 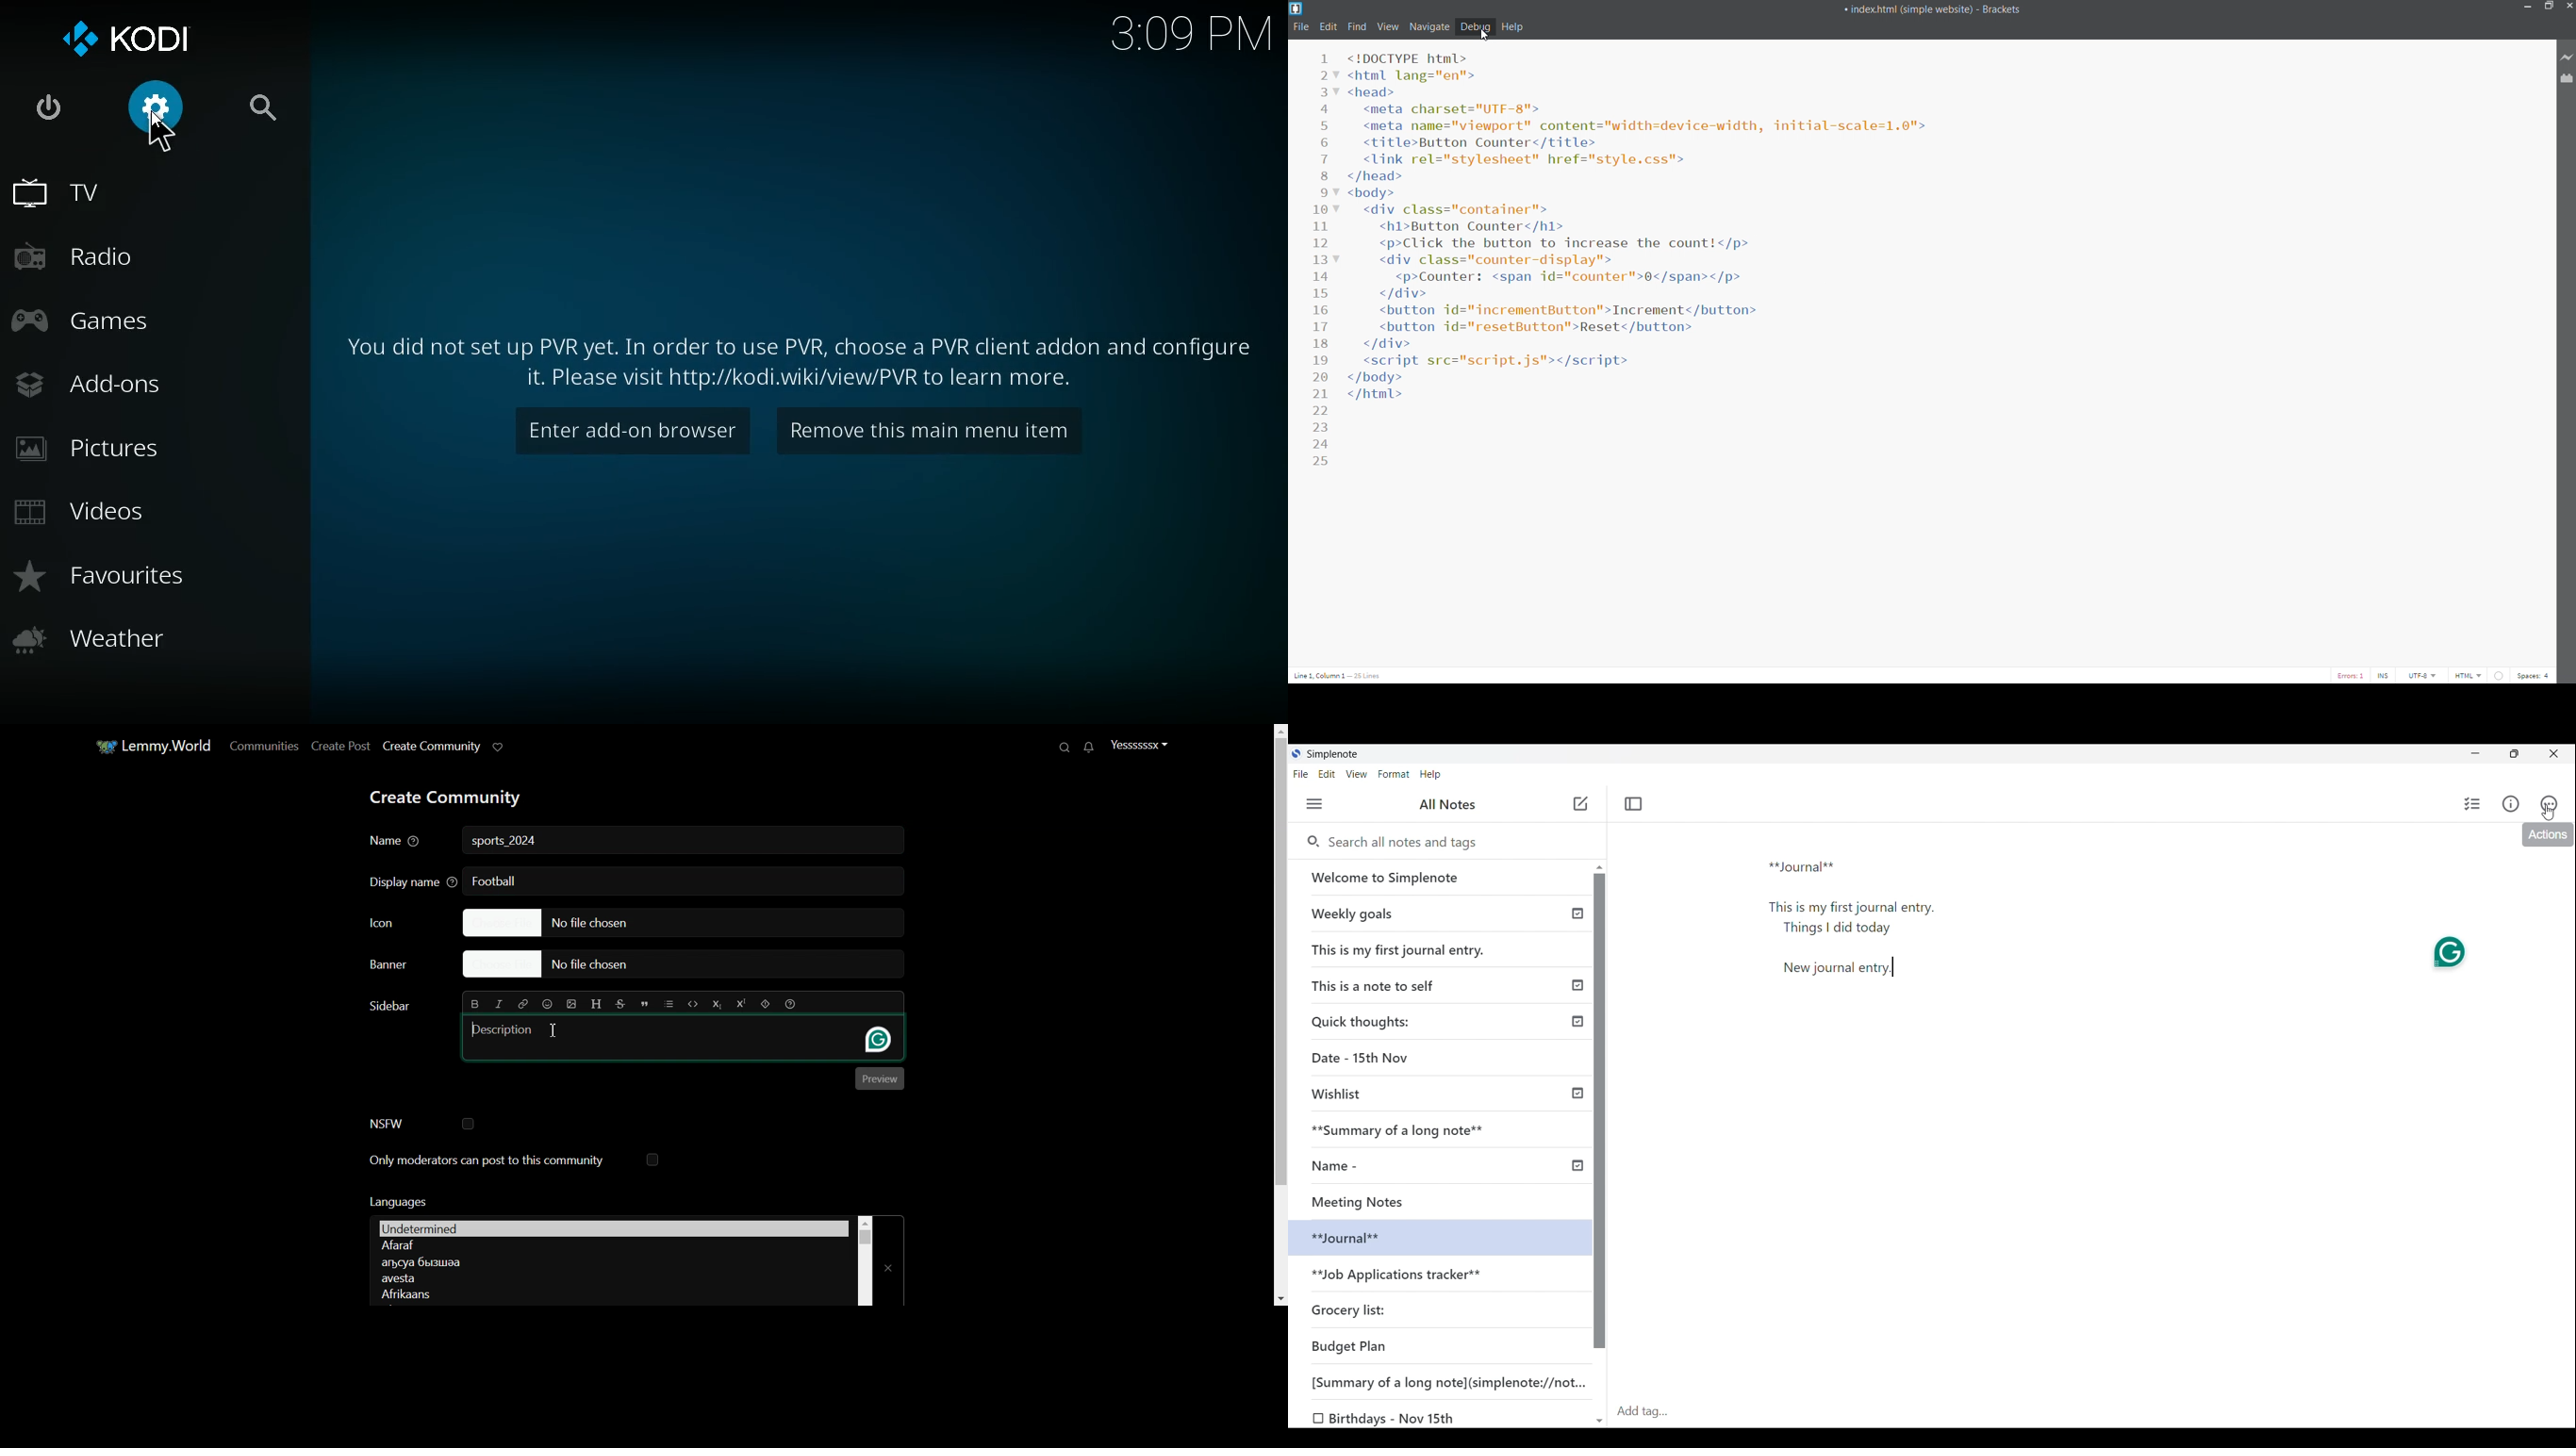 What do you see at coordinates (1327, 774) in the screenshot?
I see `Edit menu` at bounding box center [1327, 774].